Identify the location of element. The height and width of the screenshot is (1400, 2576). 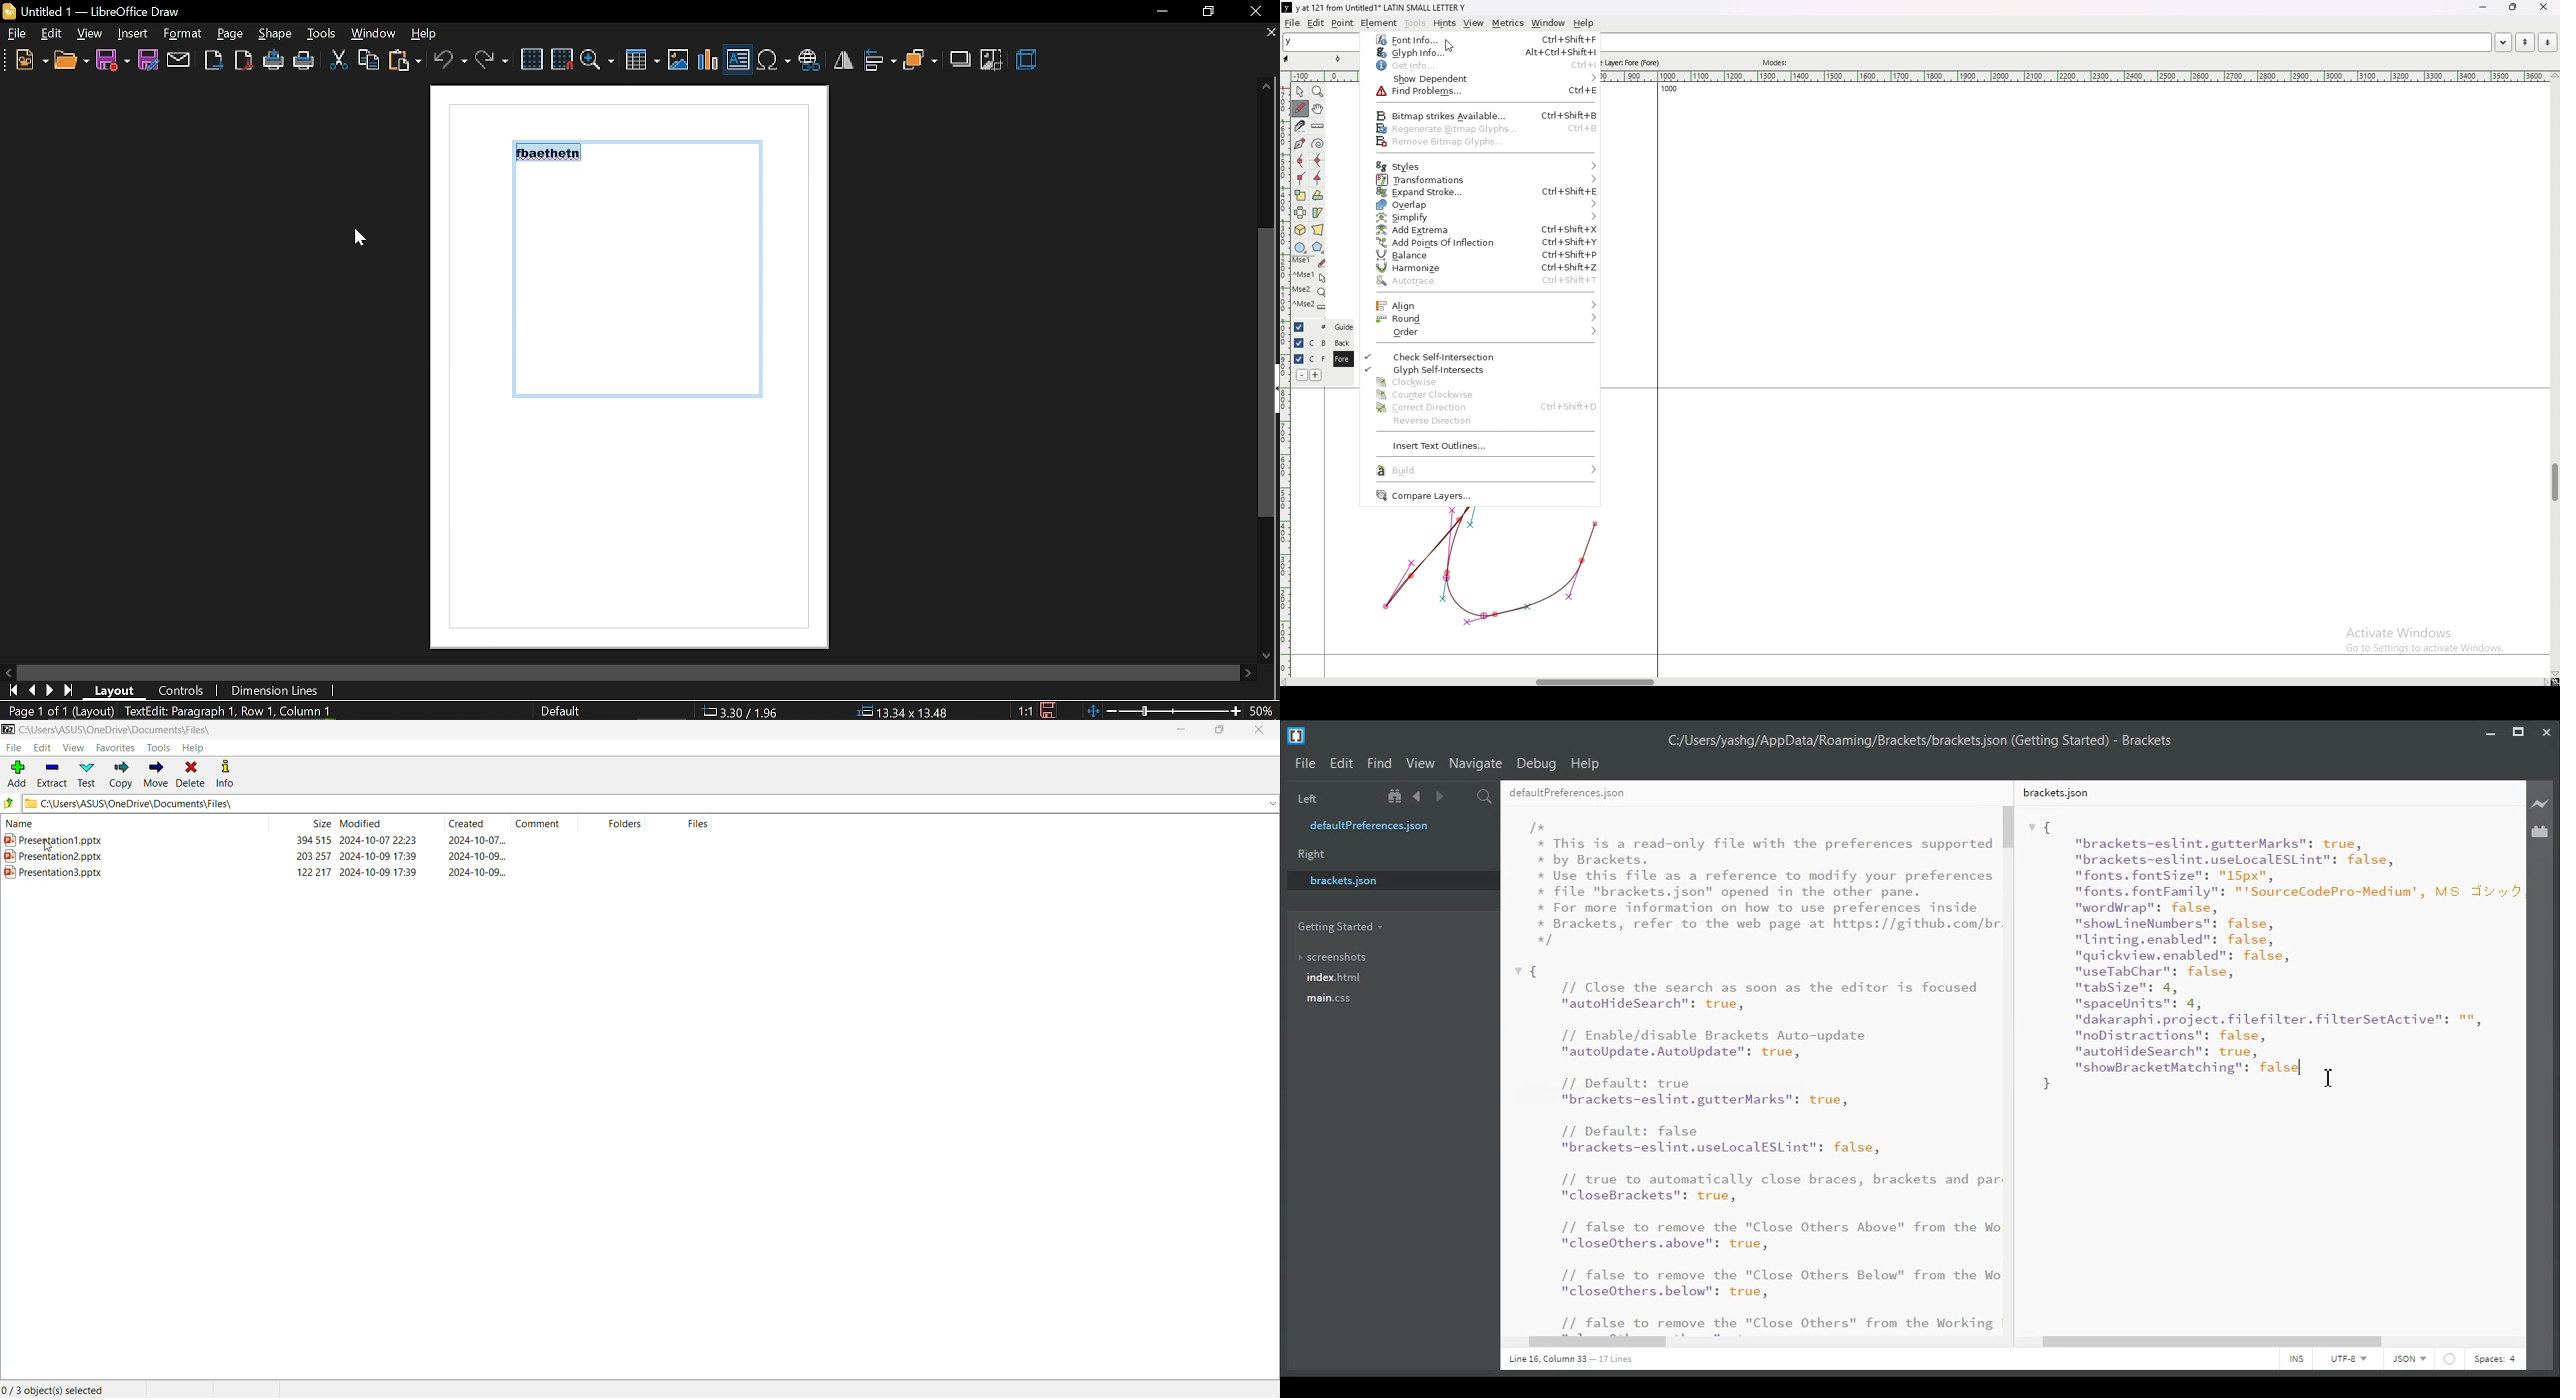
(1379, 23).